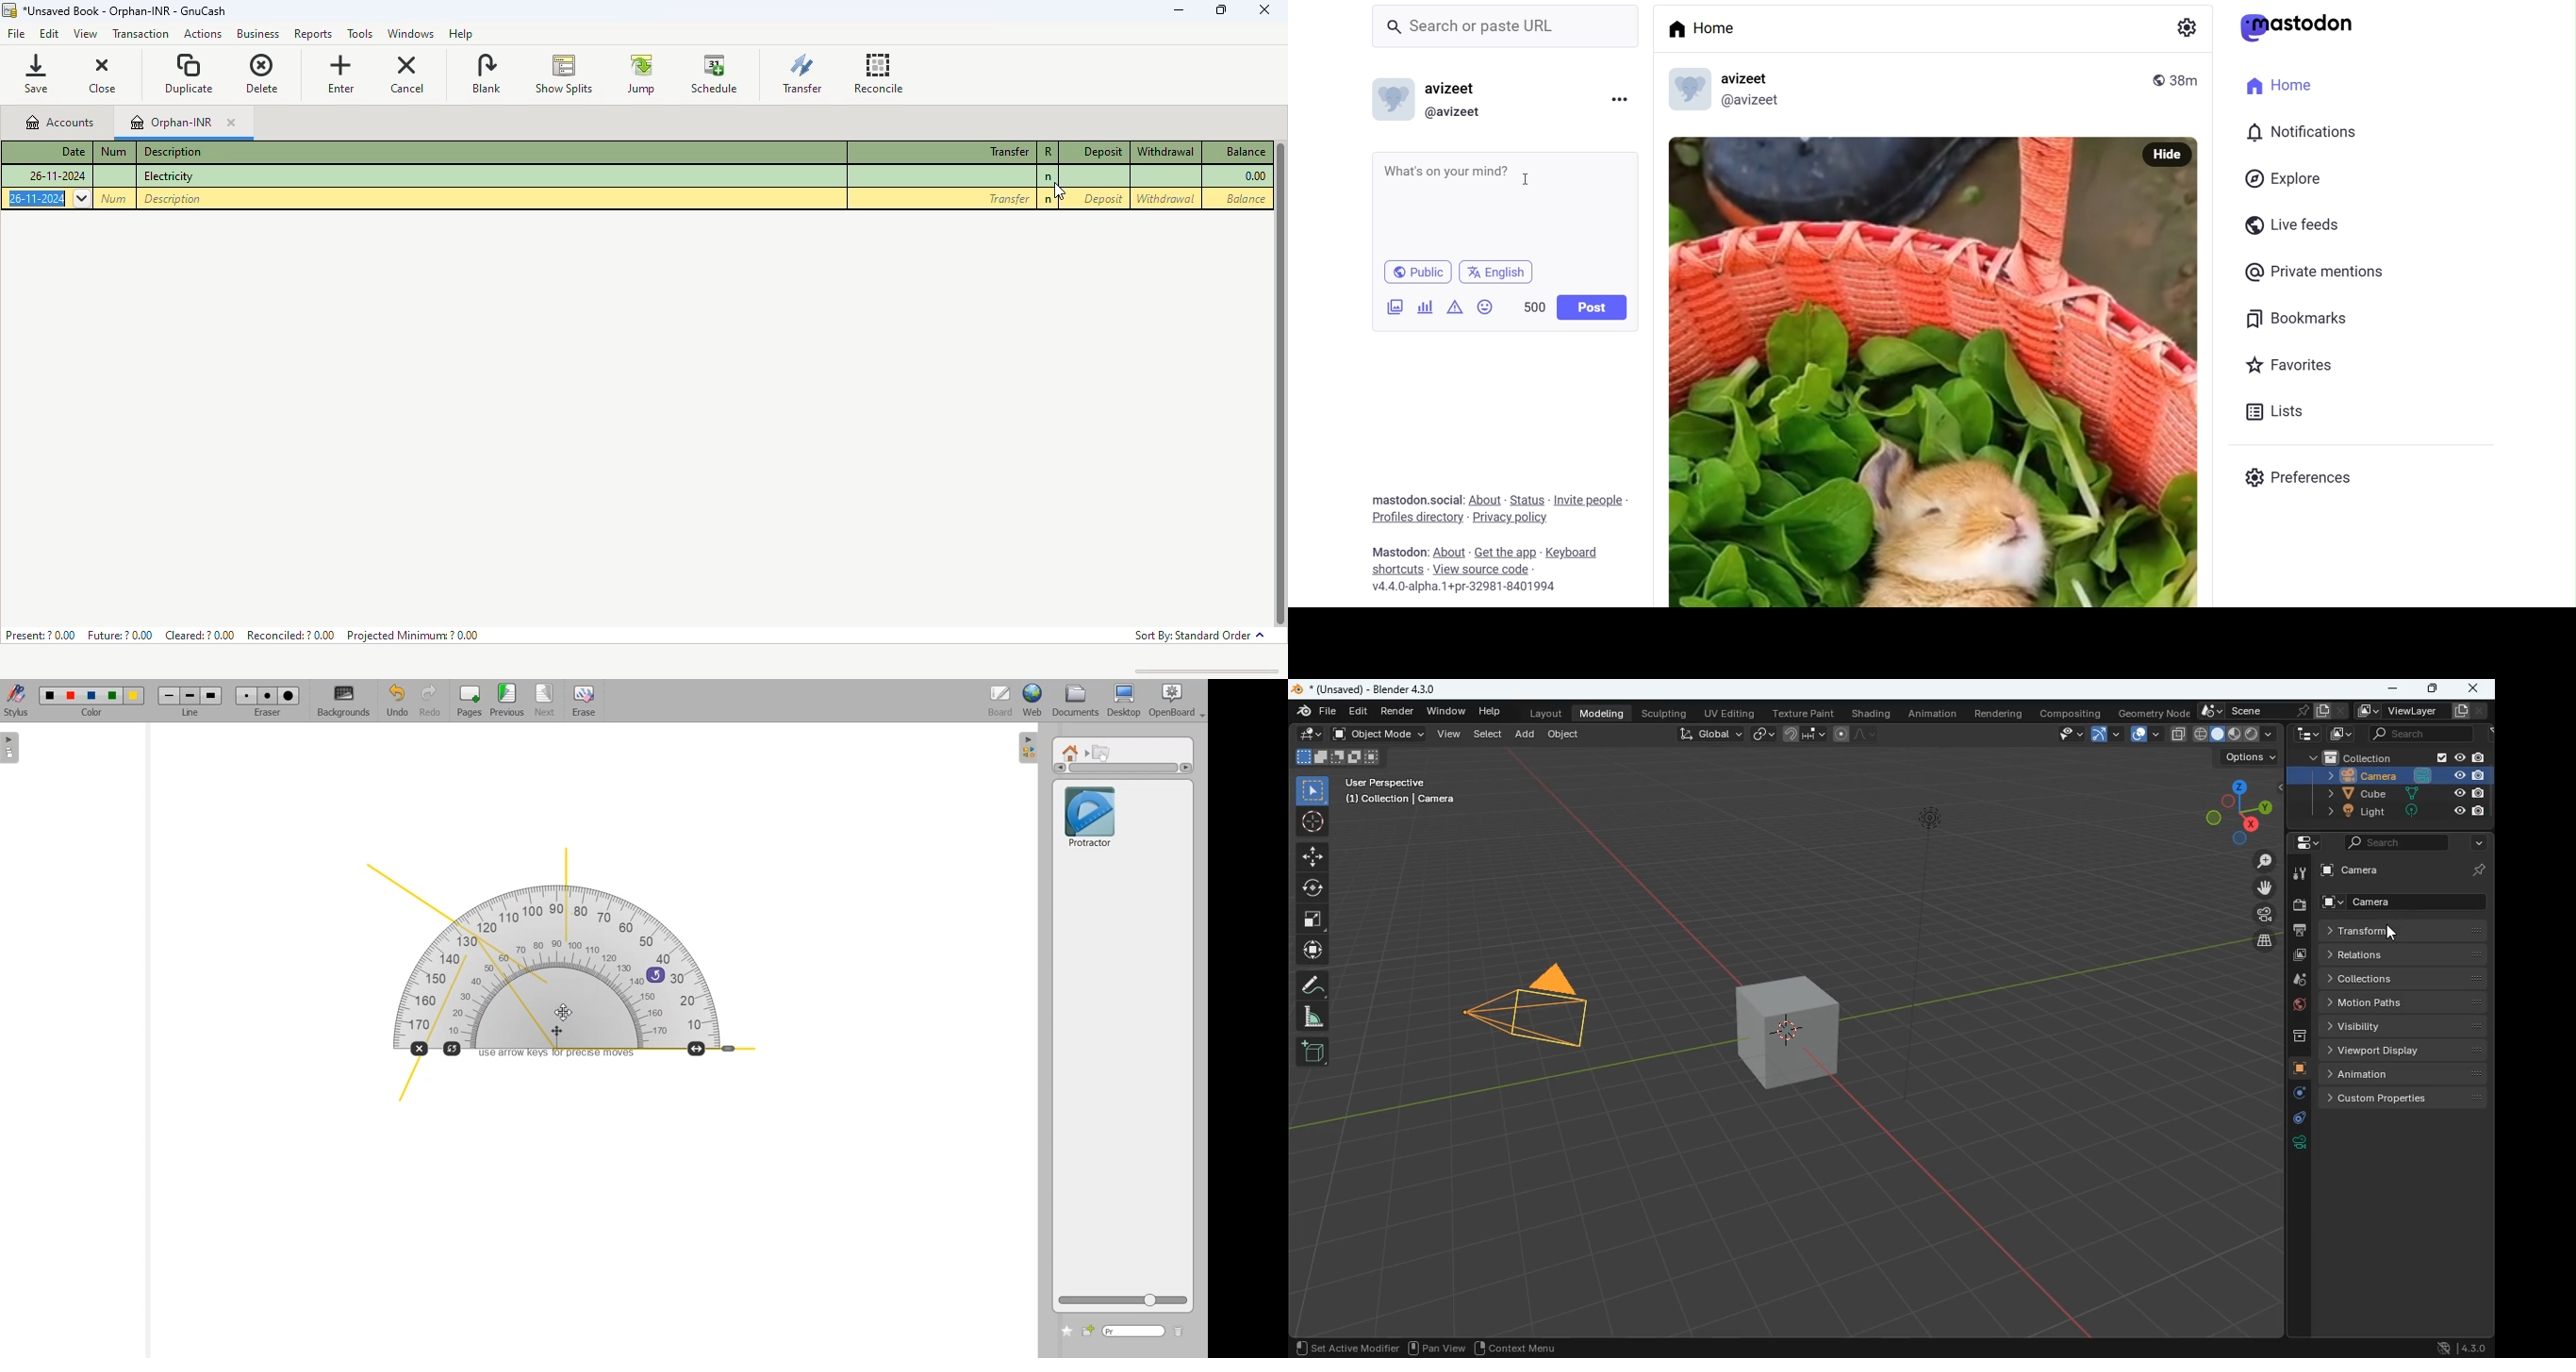 The height and width of the screenshot is (1372, 2576). What do you see at coordinates (1313, 712) in the screenshot?
I see `blender` at bounding box center [1313, 712].